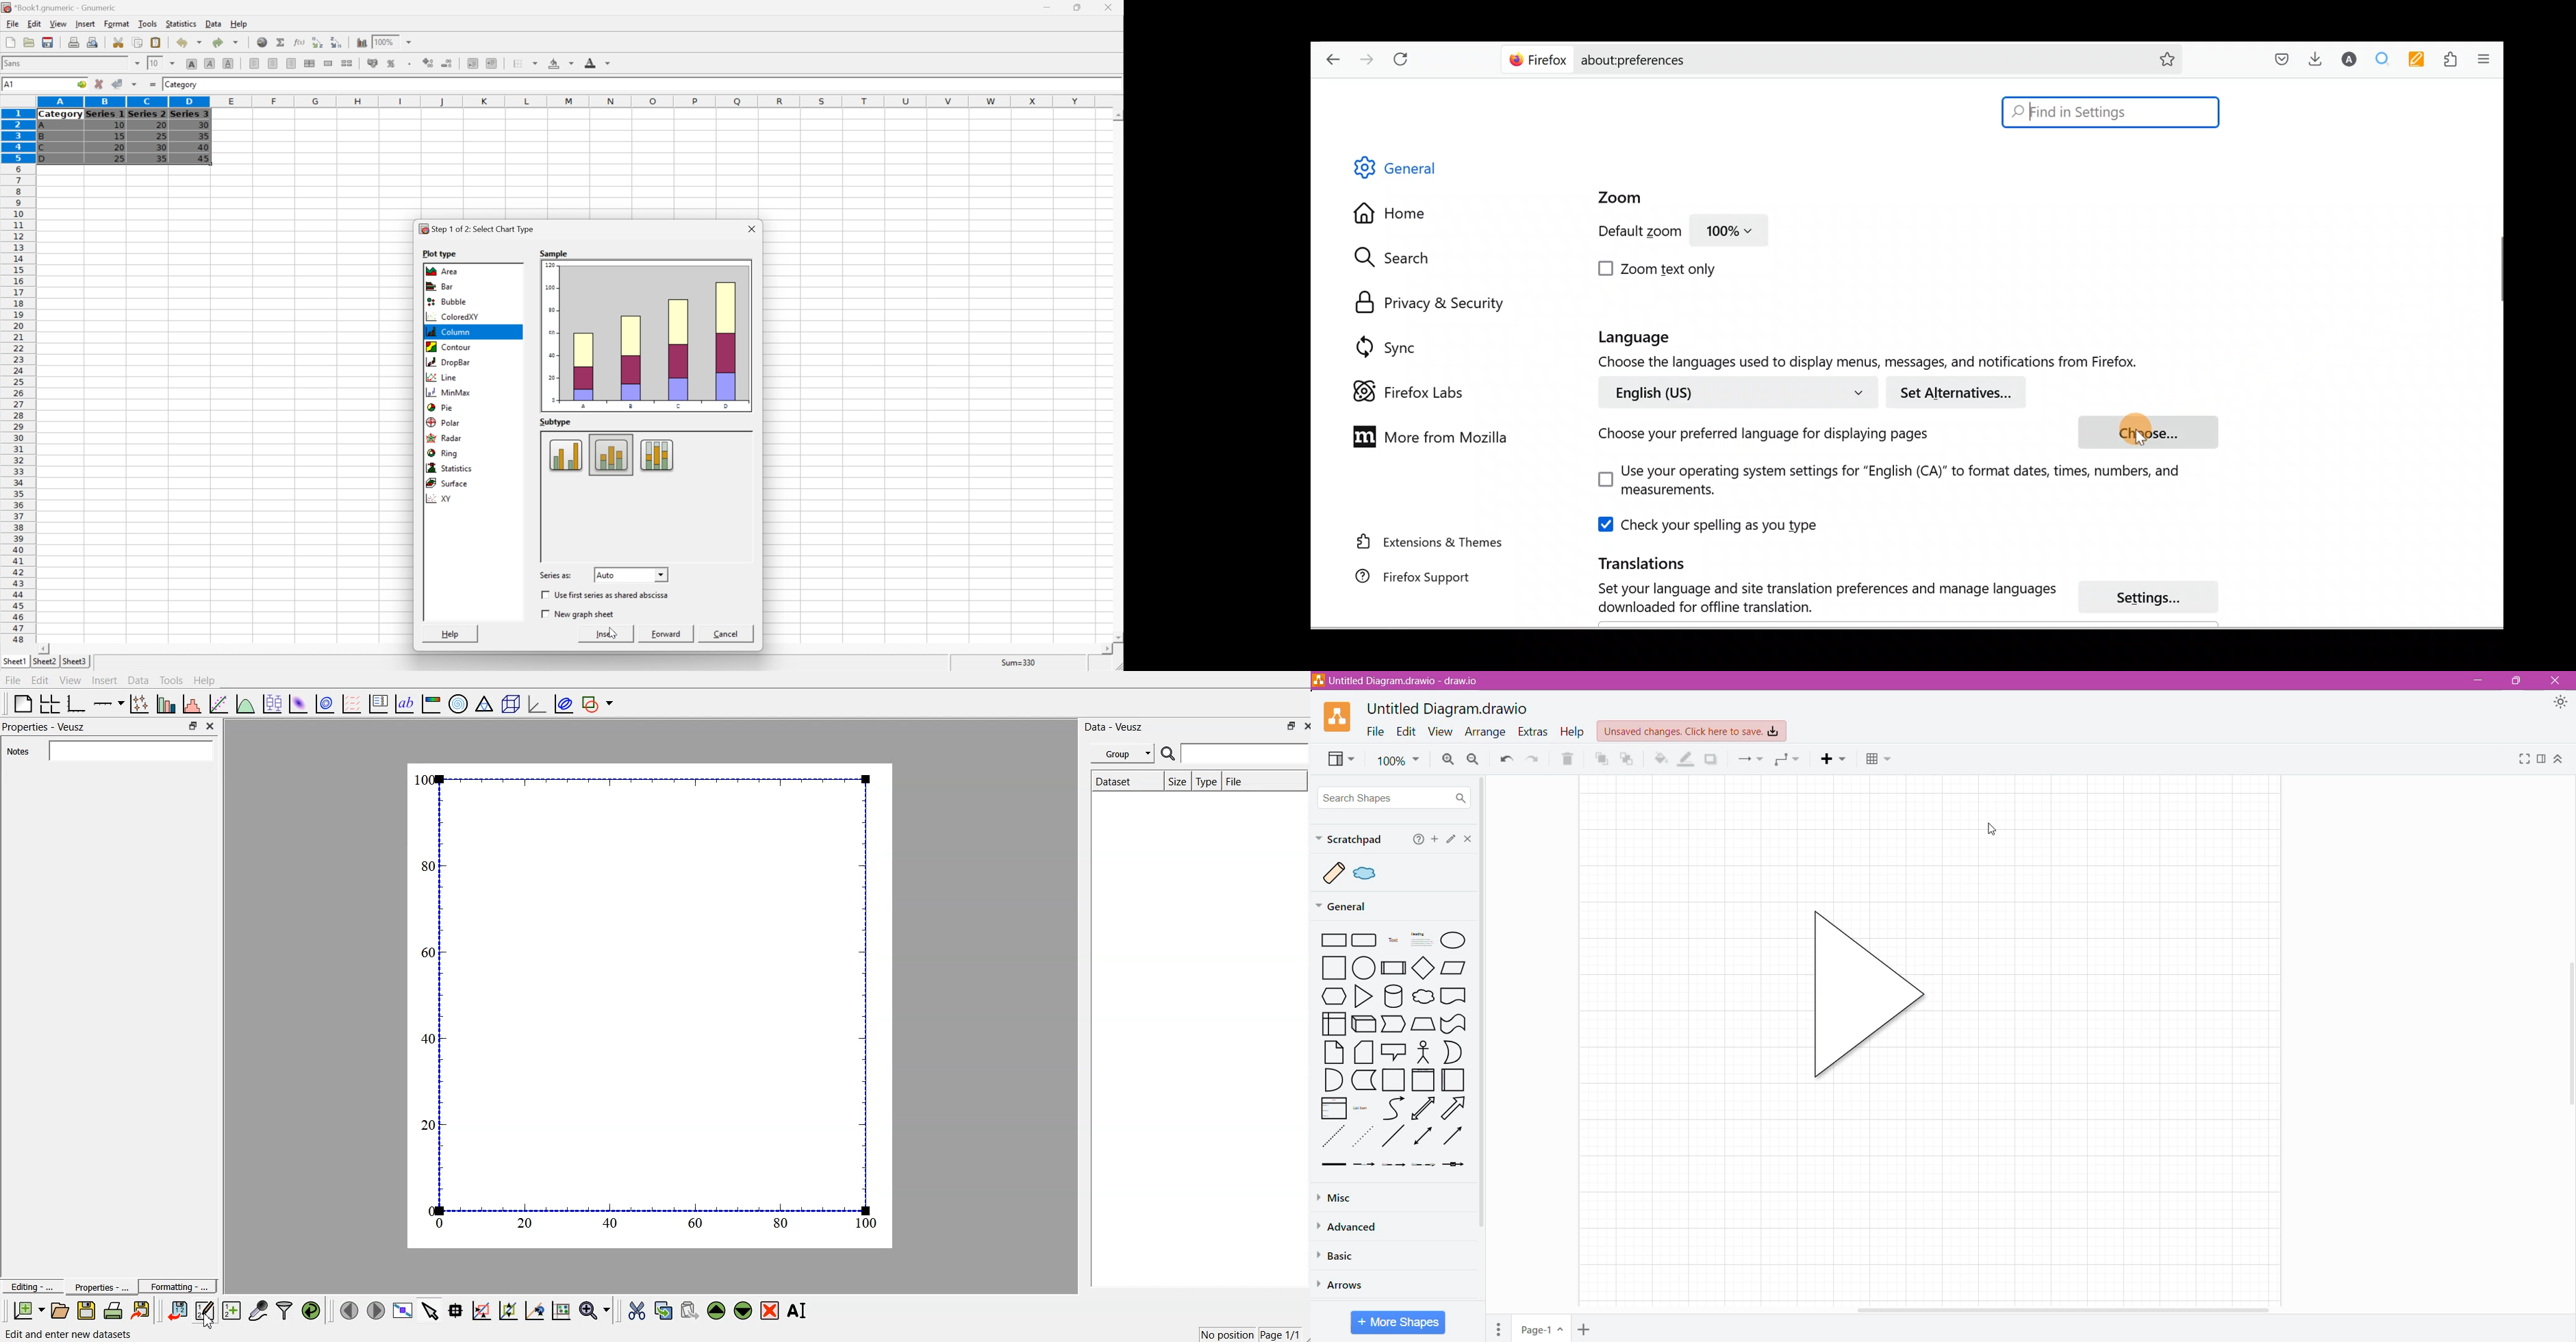  Describe the element at coordinates (690, 1308) in the screenshot. I see `paste` at that location.